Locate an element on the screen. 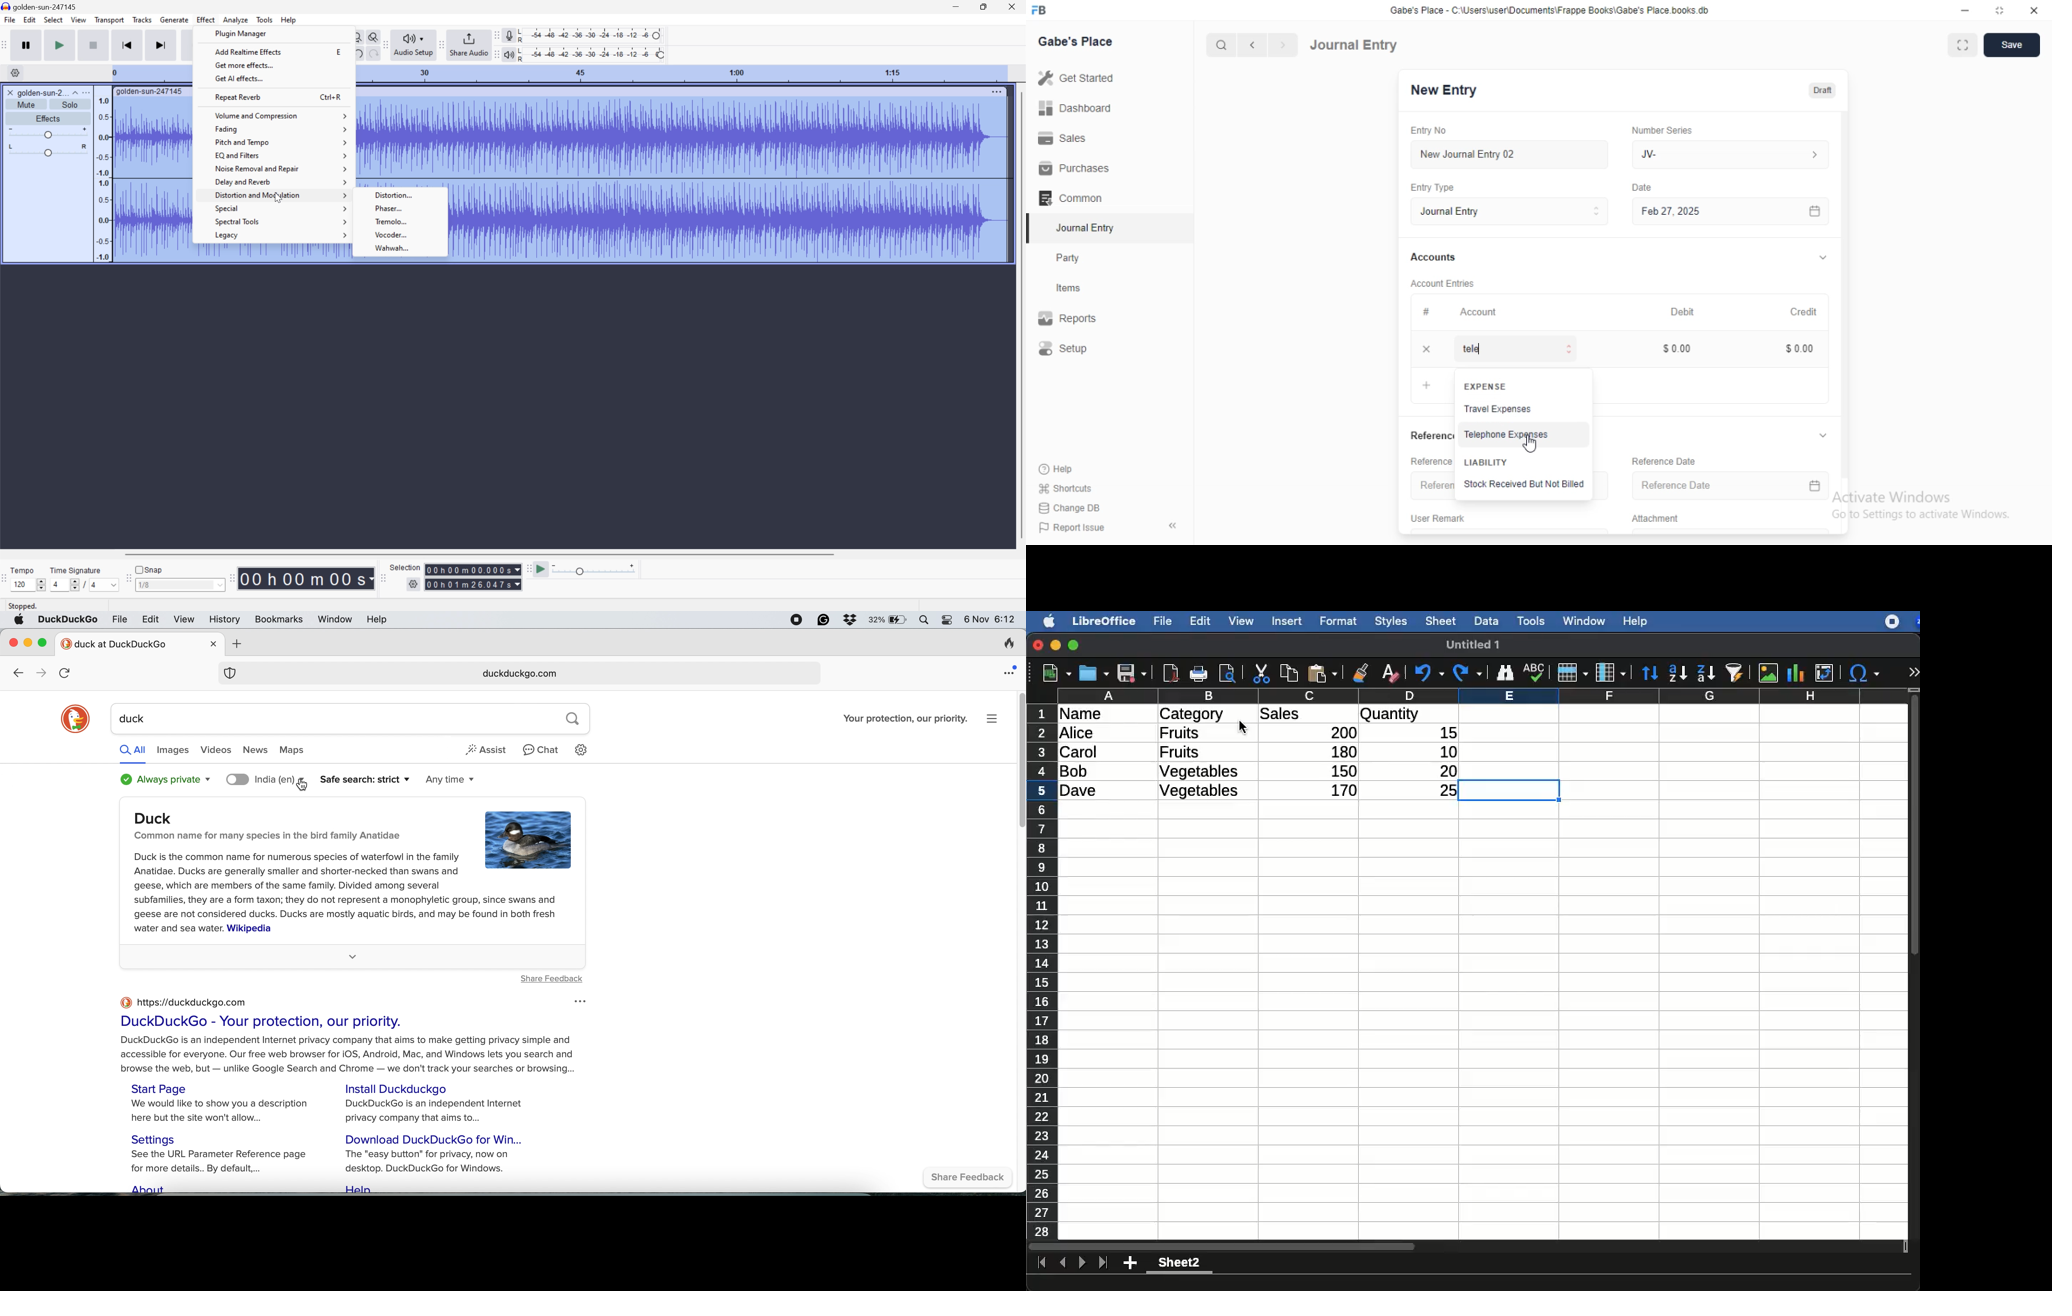 Image resolution: width=2072 pixels, height=1316 pixels. Distortion... is located at coordinates (405, 194).